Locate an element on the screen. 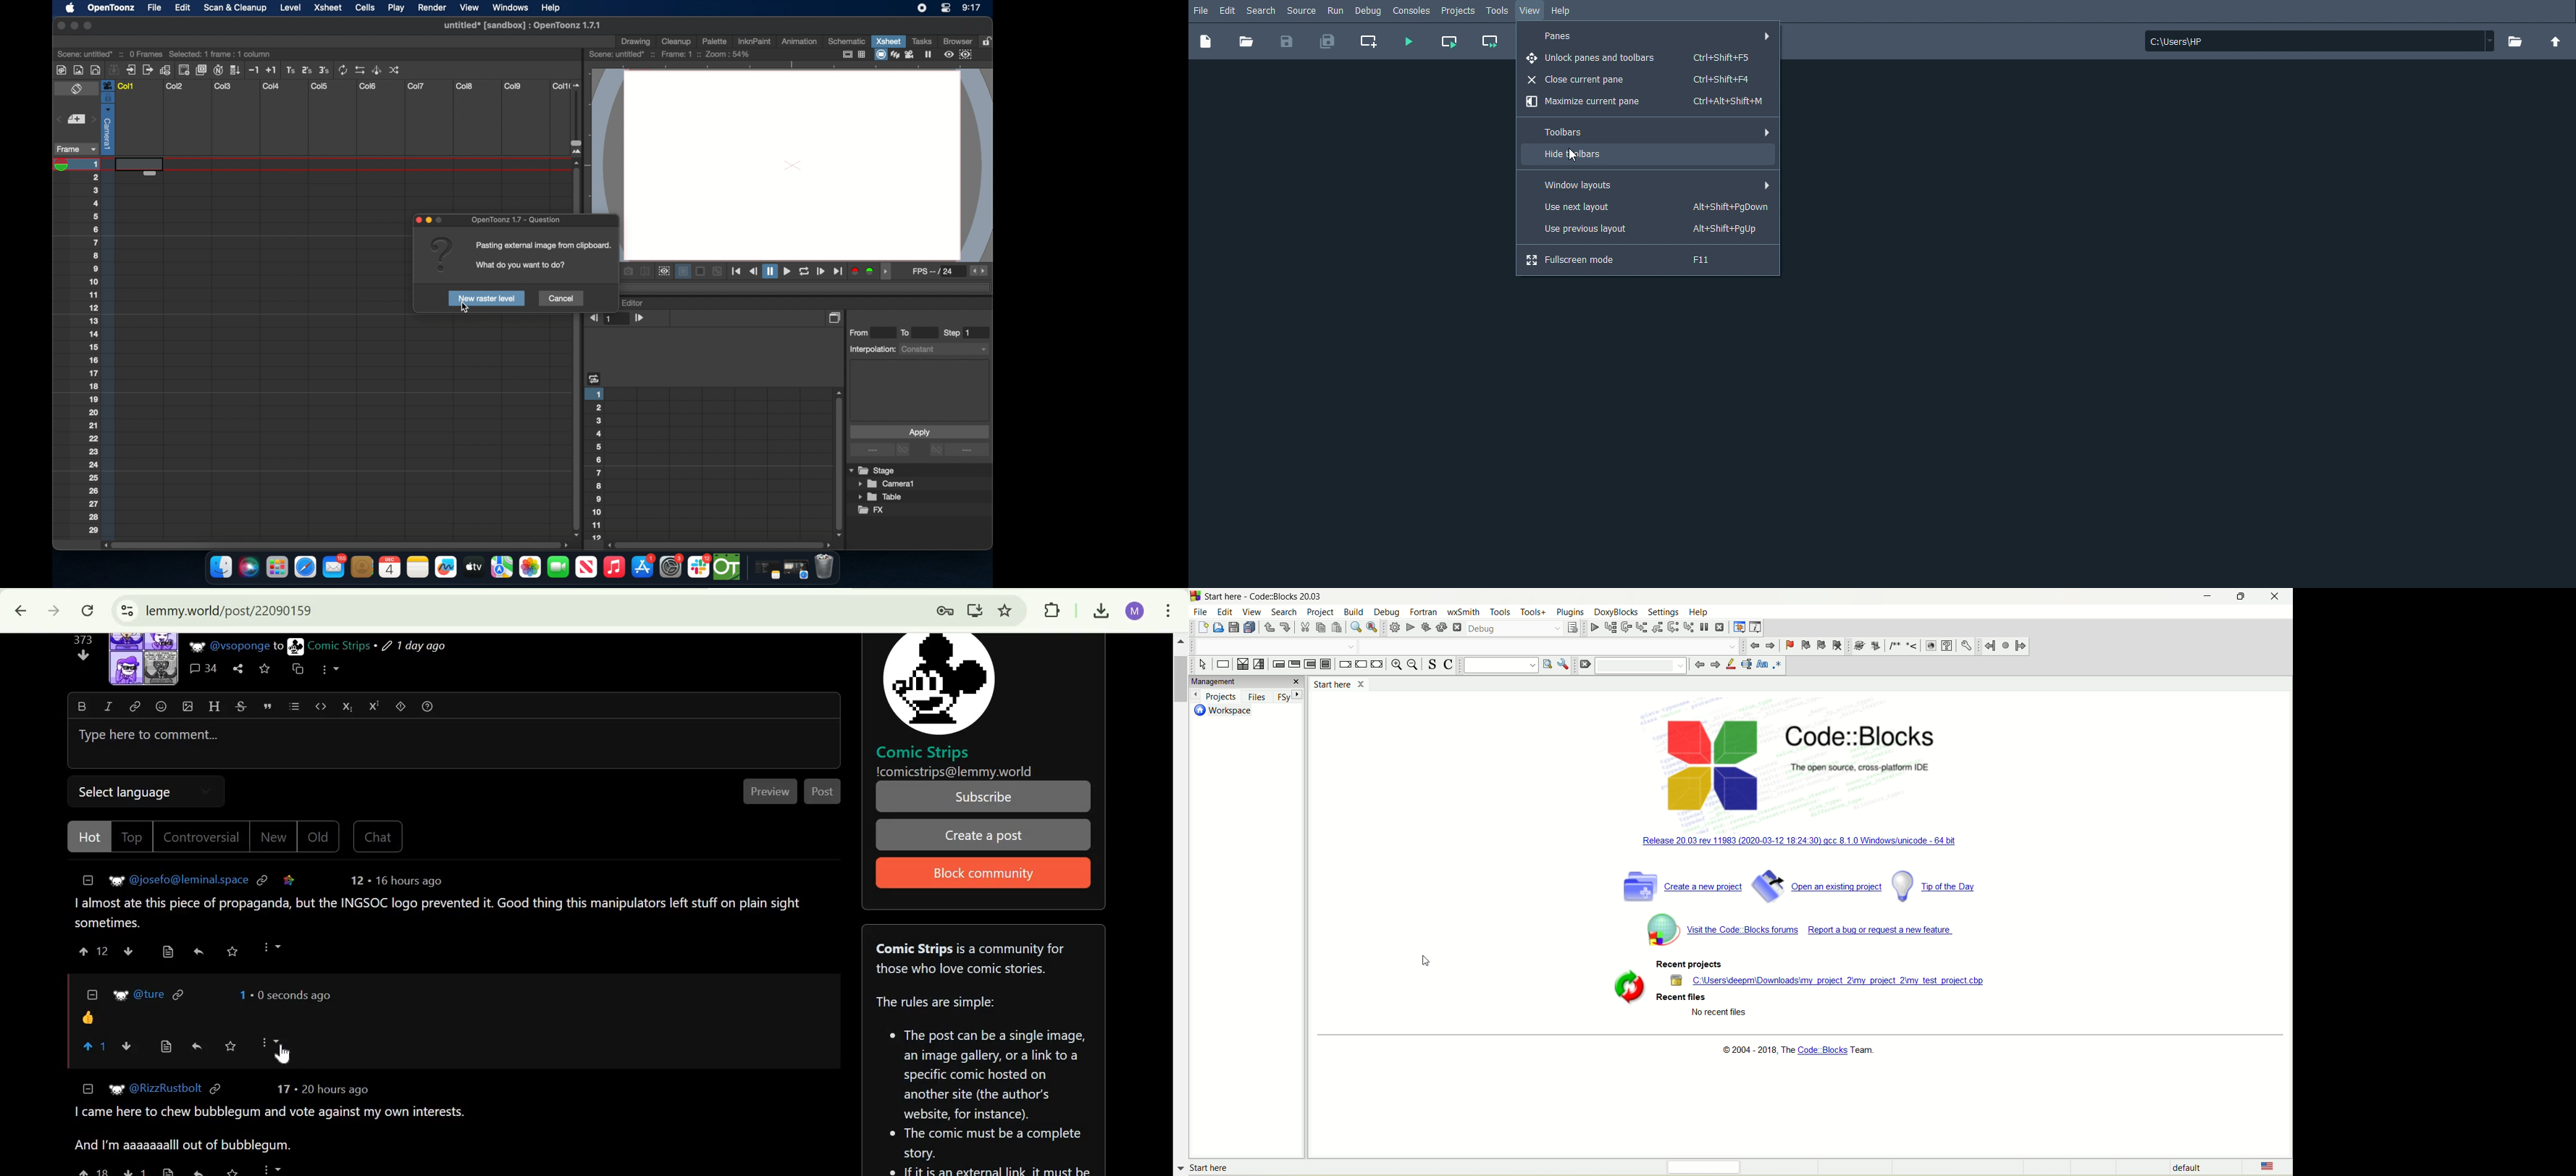  jump back is located at coordinates (1991, 645).